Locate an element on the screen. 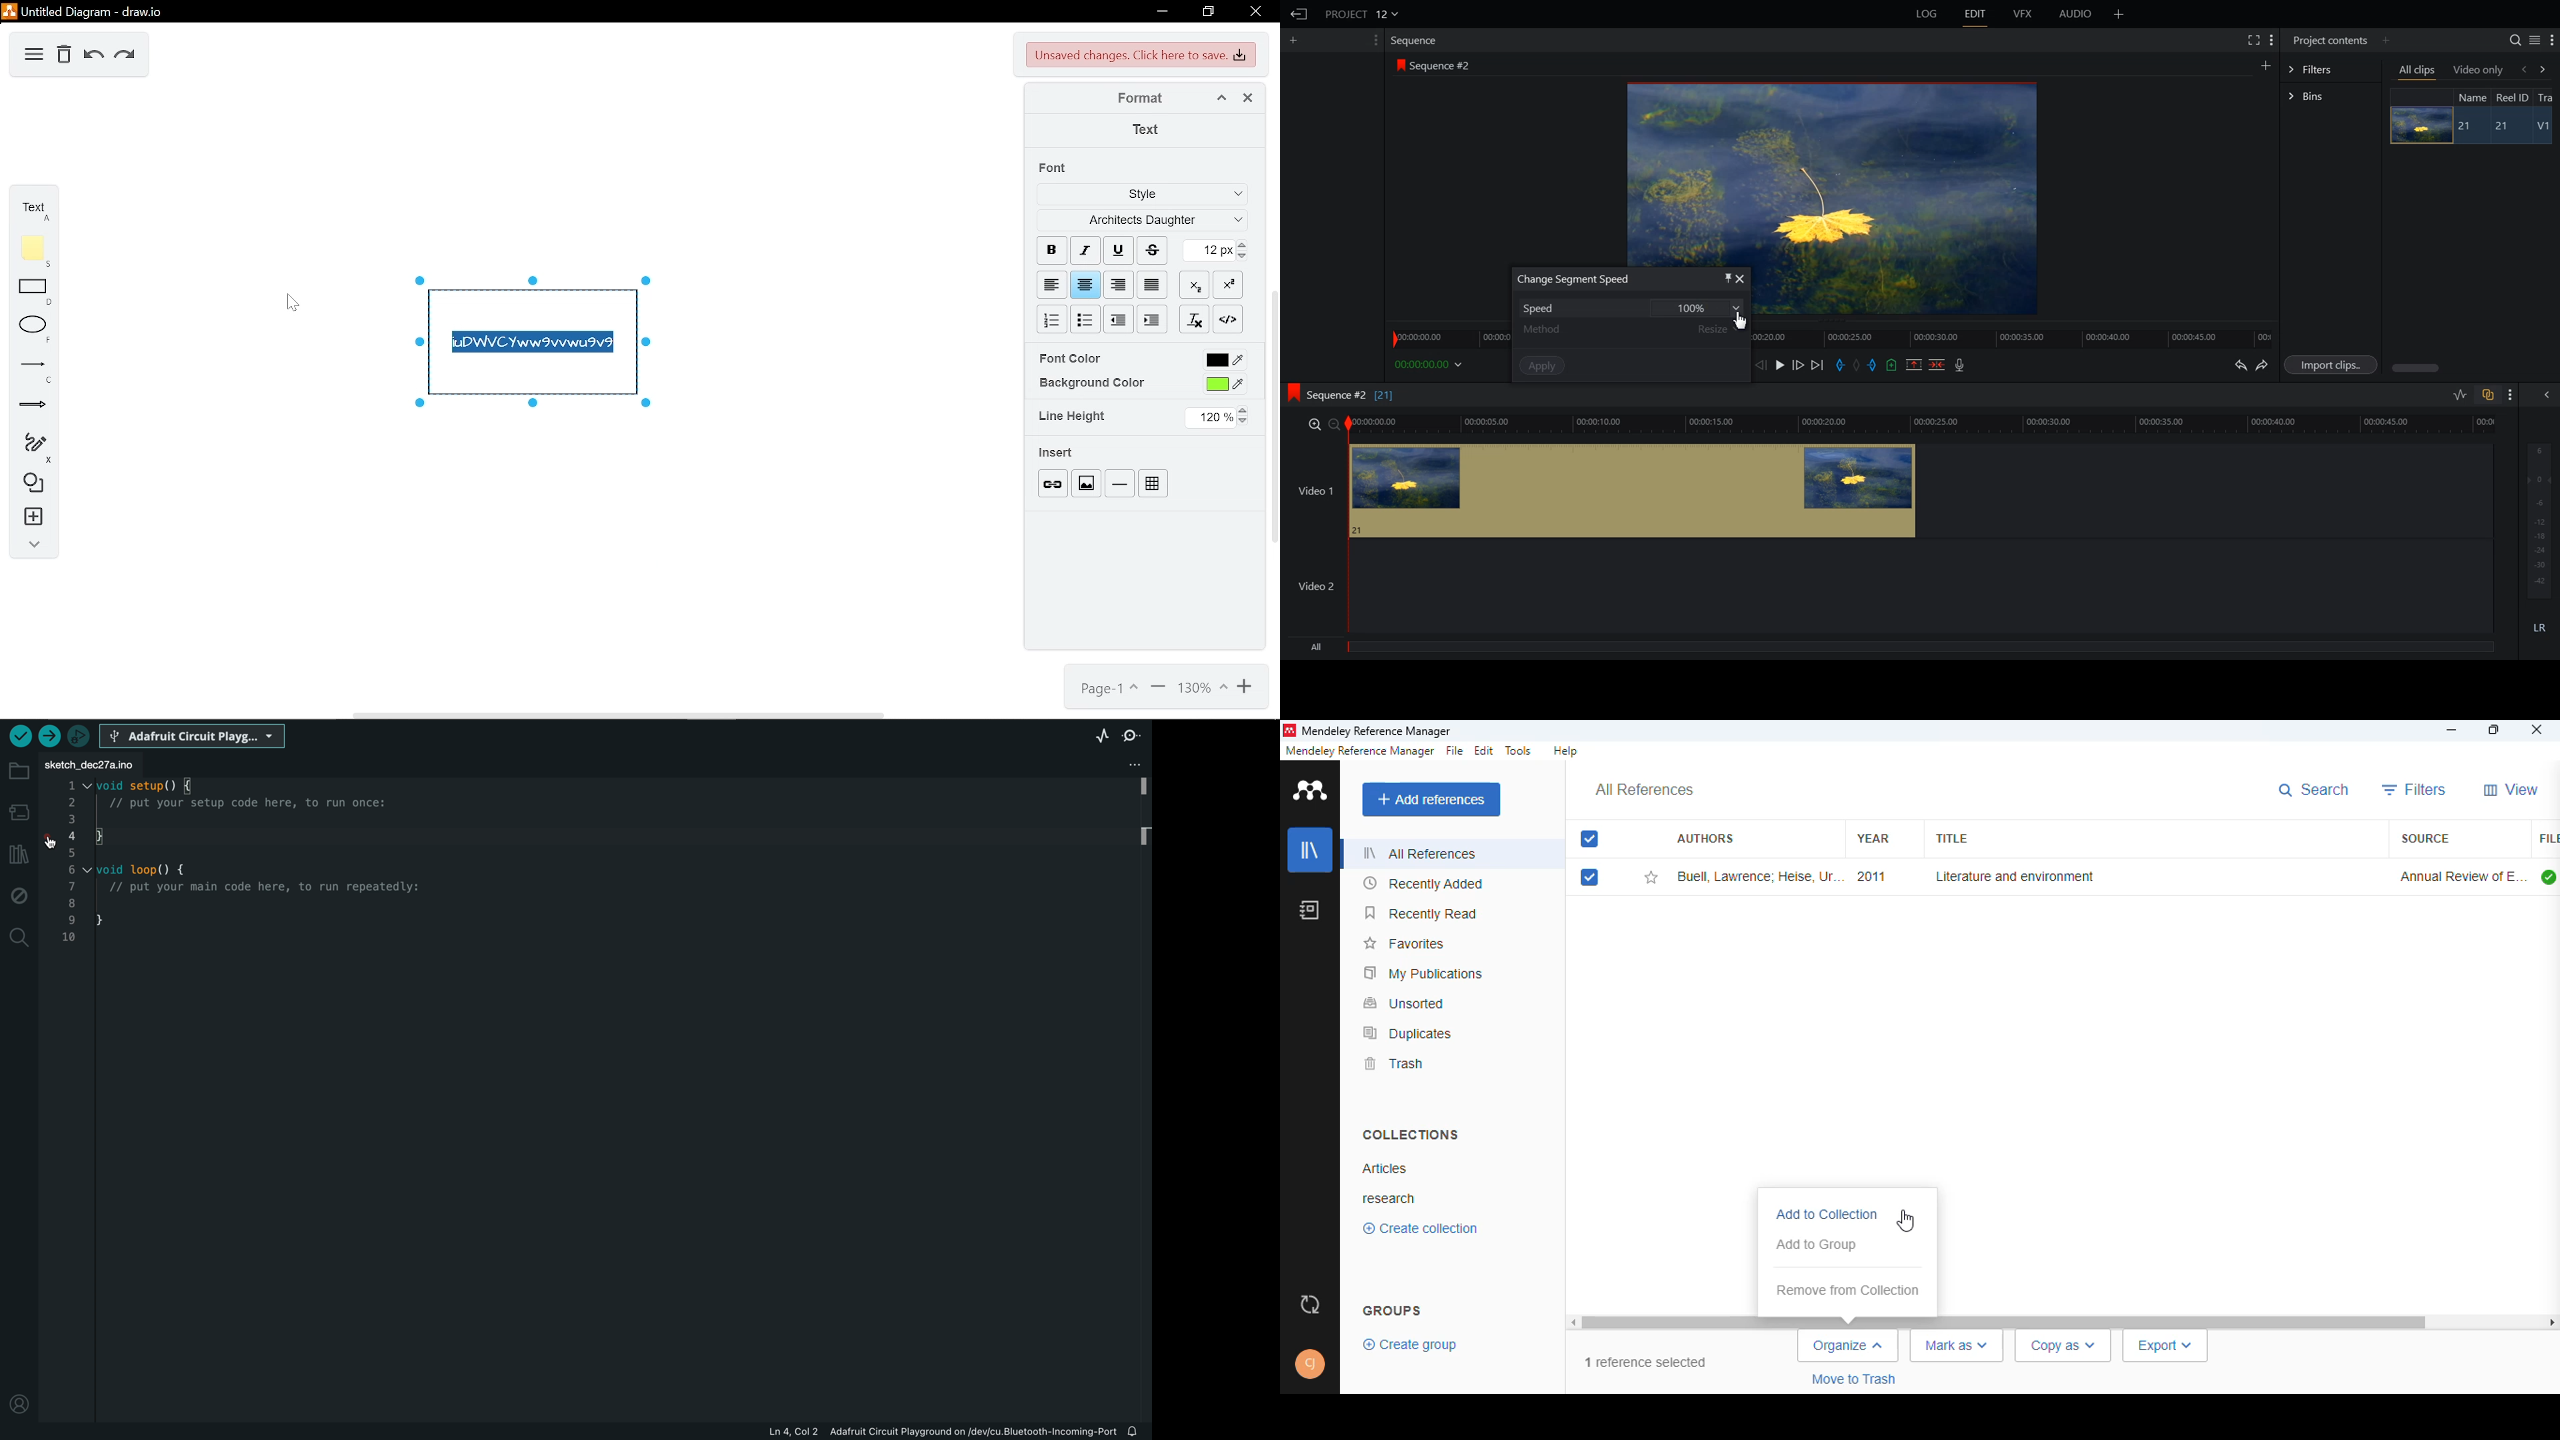 The width and height of the screenshot is (2576, 1456). Undo is located at coordinates (2239, 365).